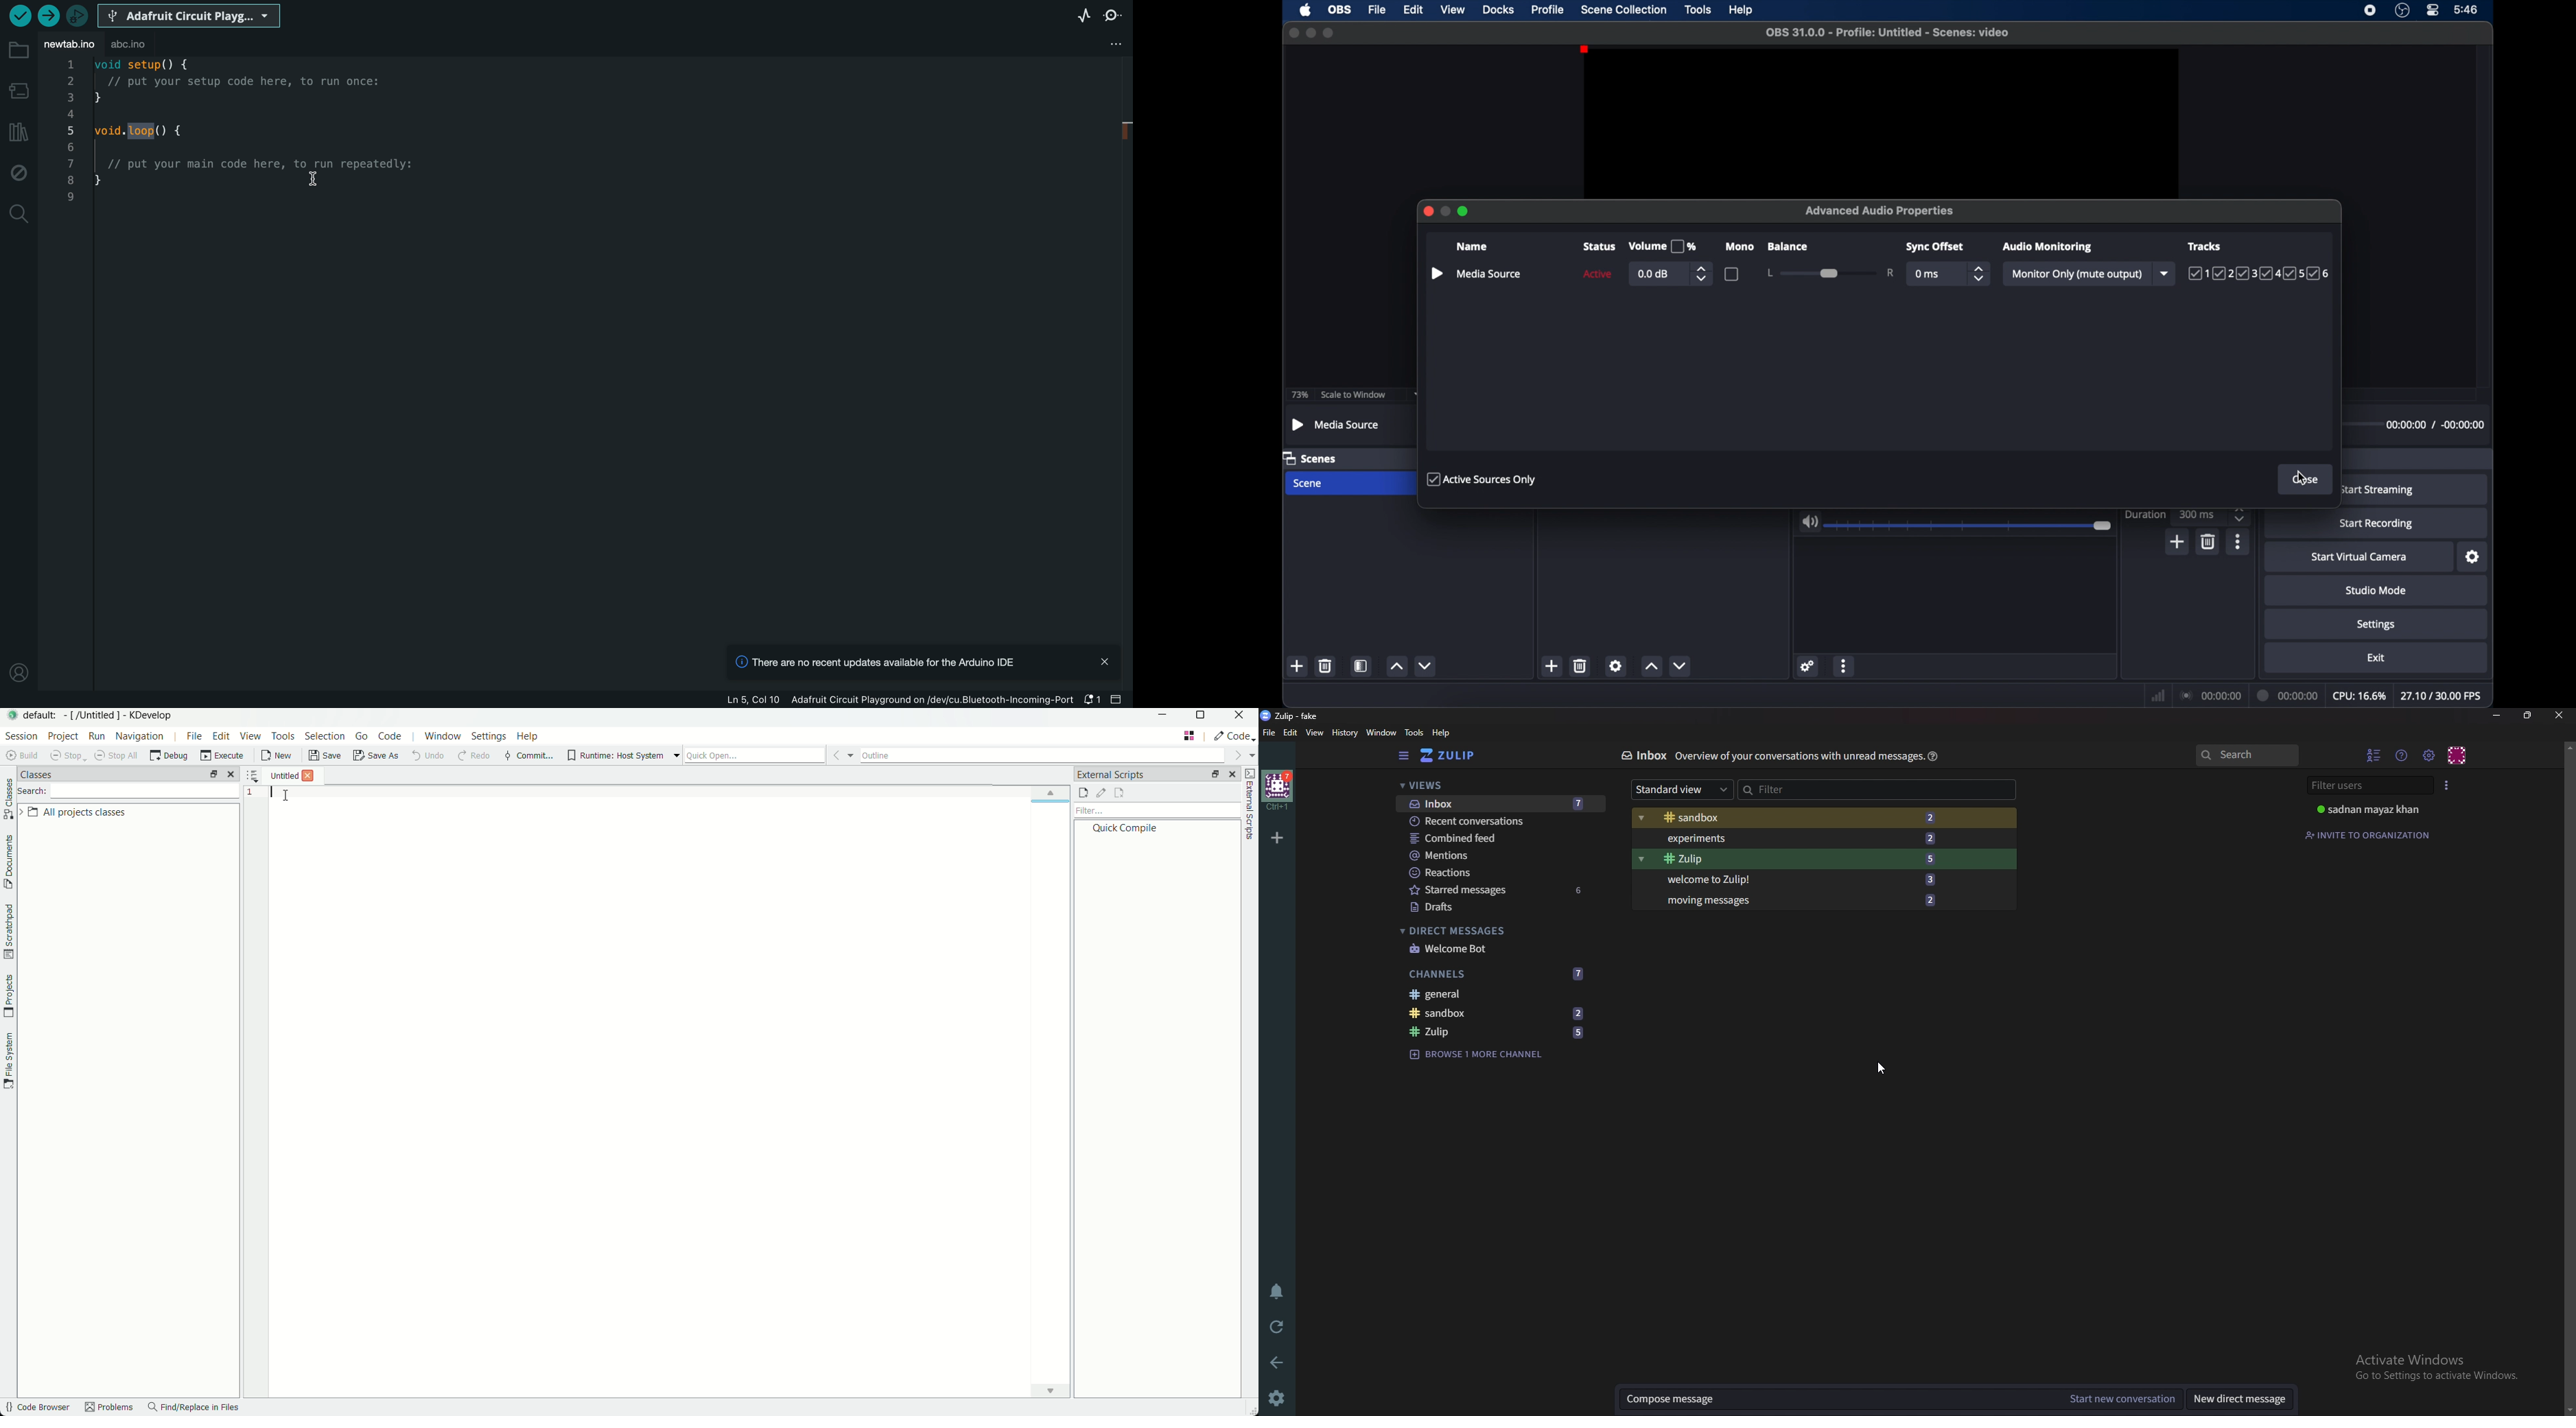  Describe the element at coordinates (1980, 273) in the screenshot. I see `stepper buttons` at that location.